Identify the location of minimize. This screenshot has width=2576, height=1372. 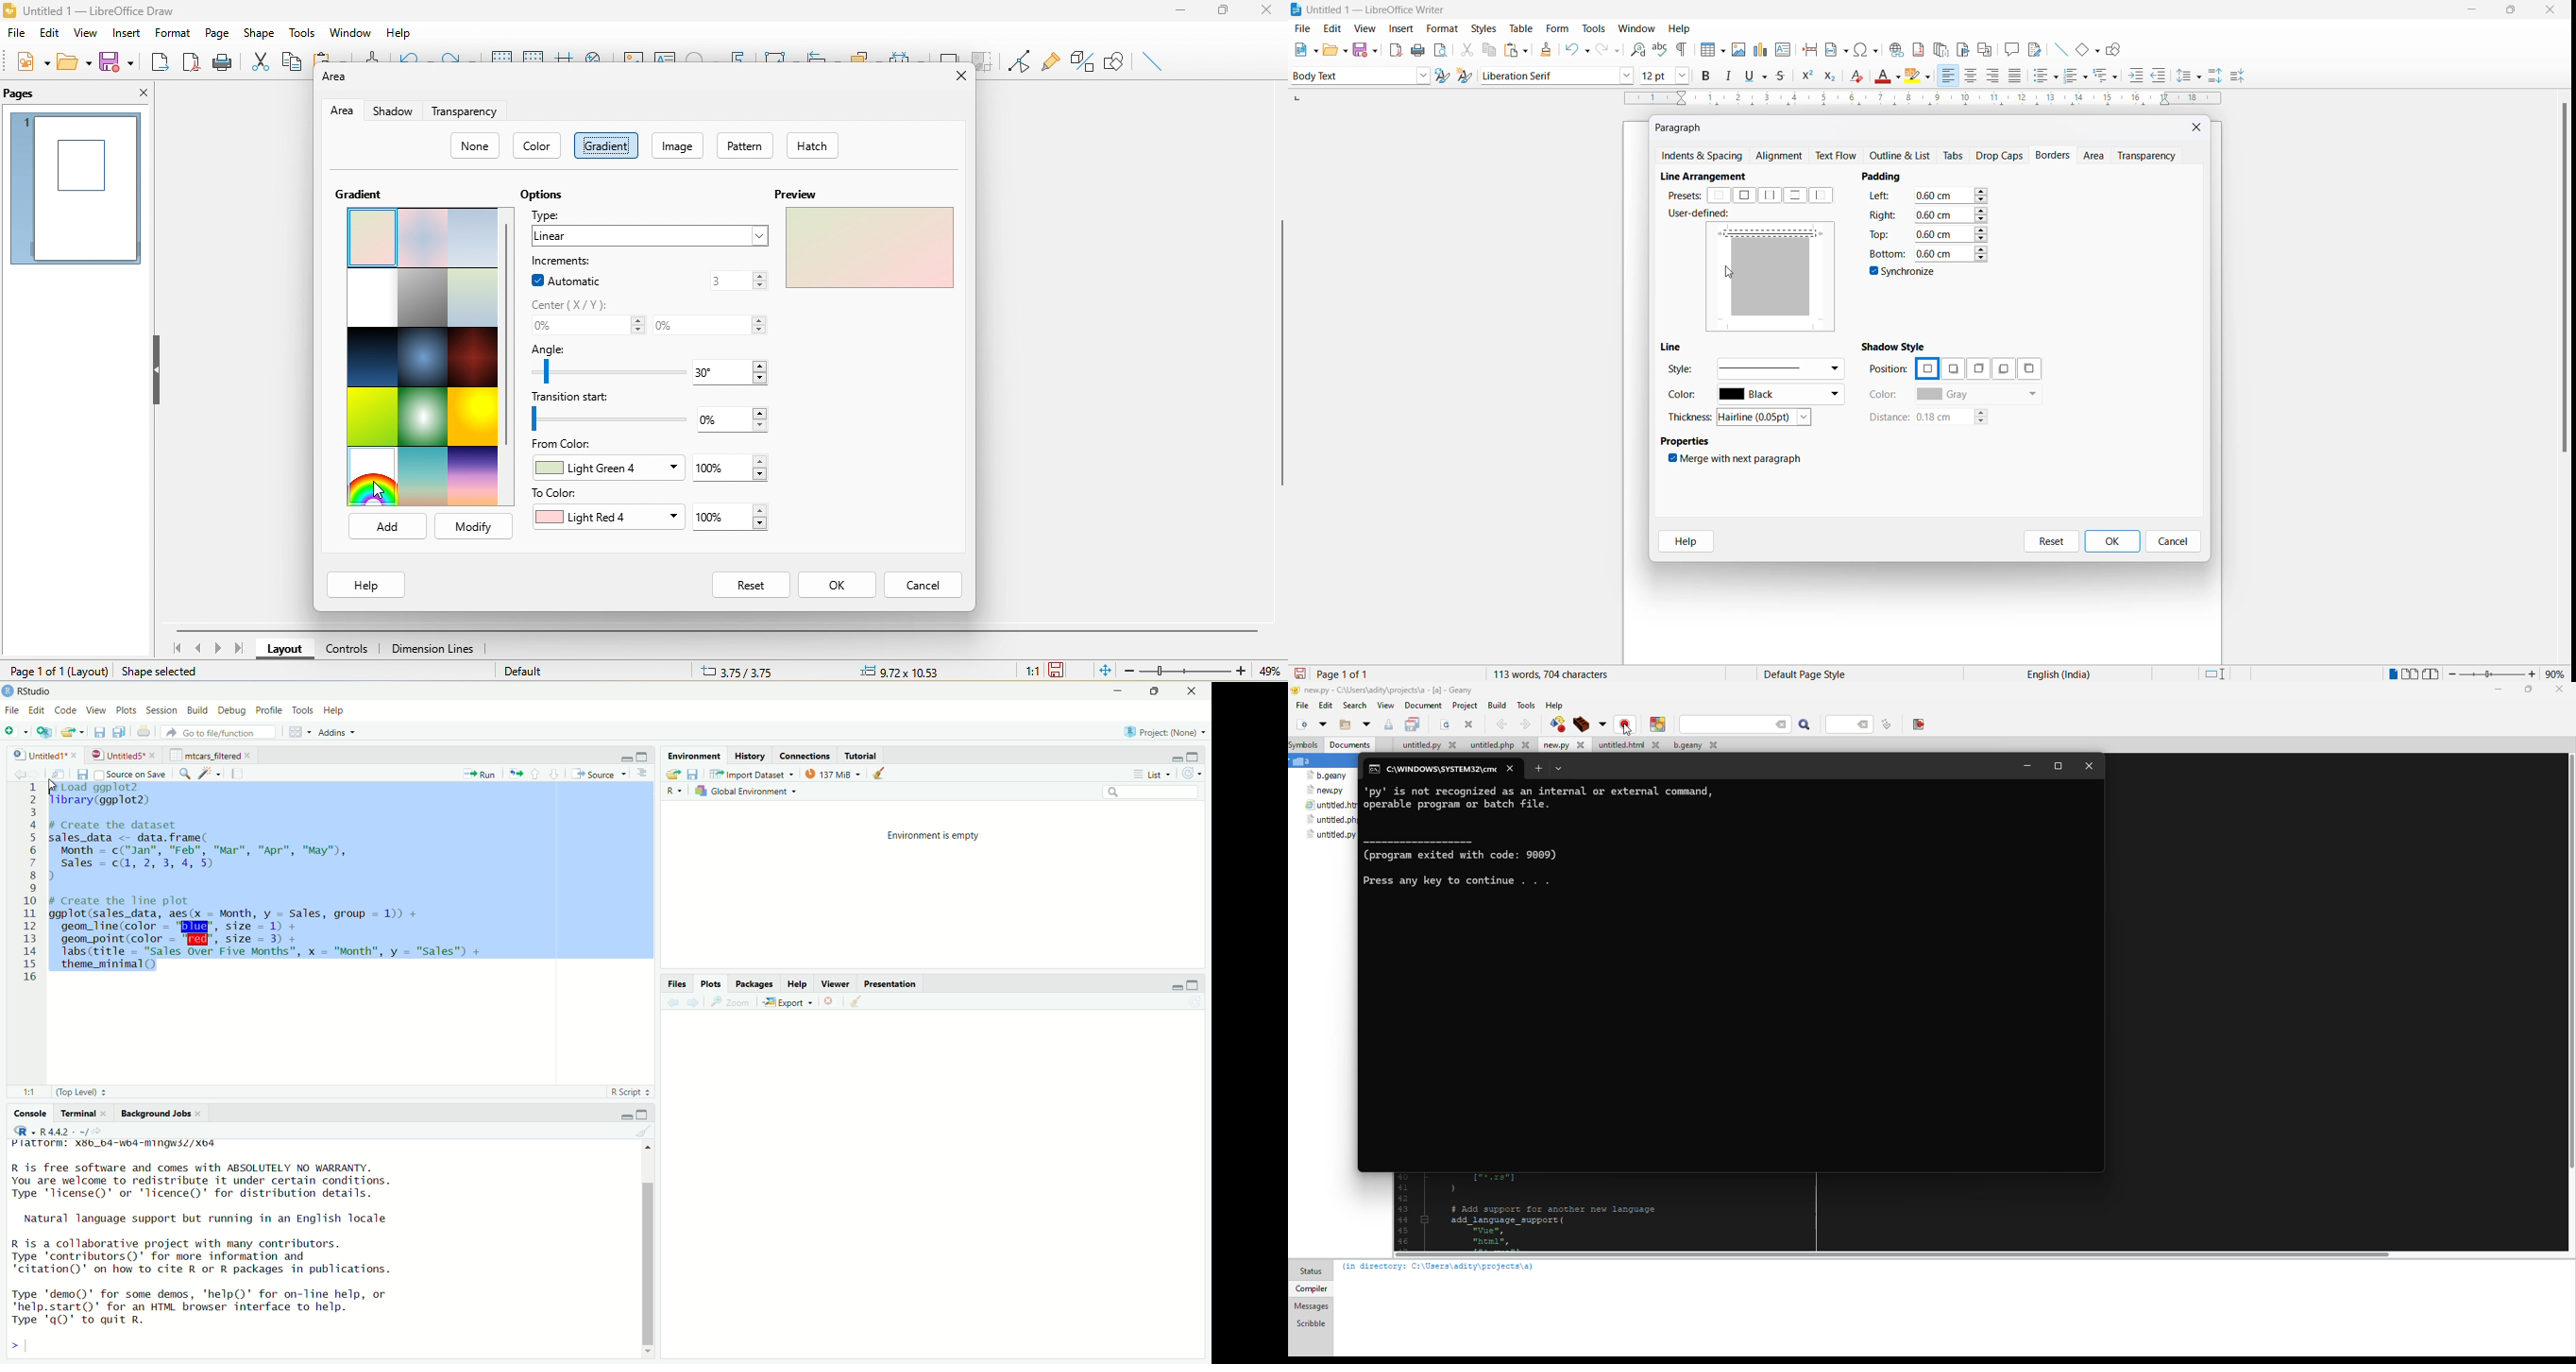
(626, 758).